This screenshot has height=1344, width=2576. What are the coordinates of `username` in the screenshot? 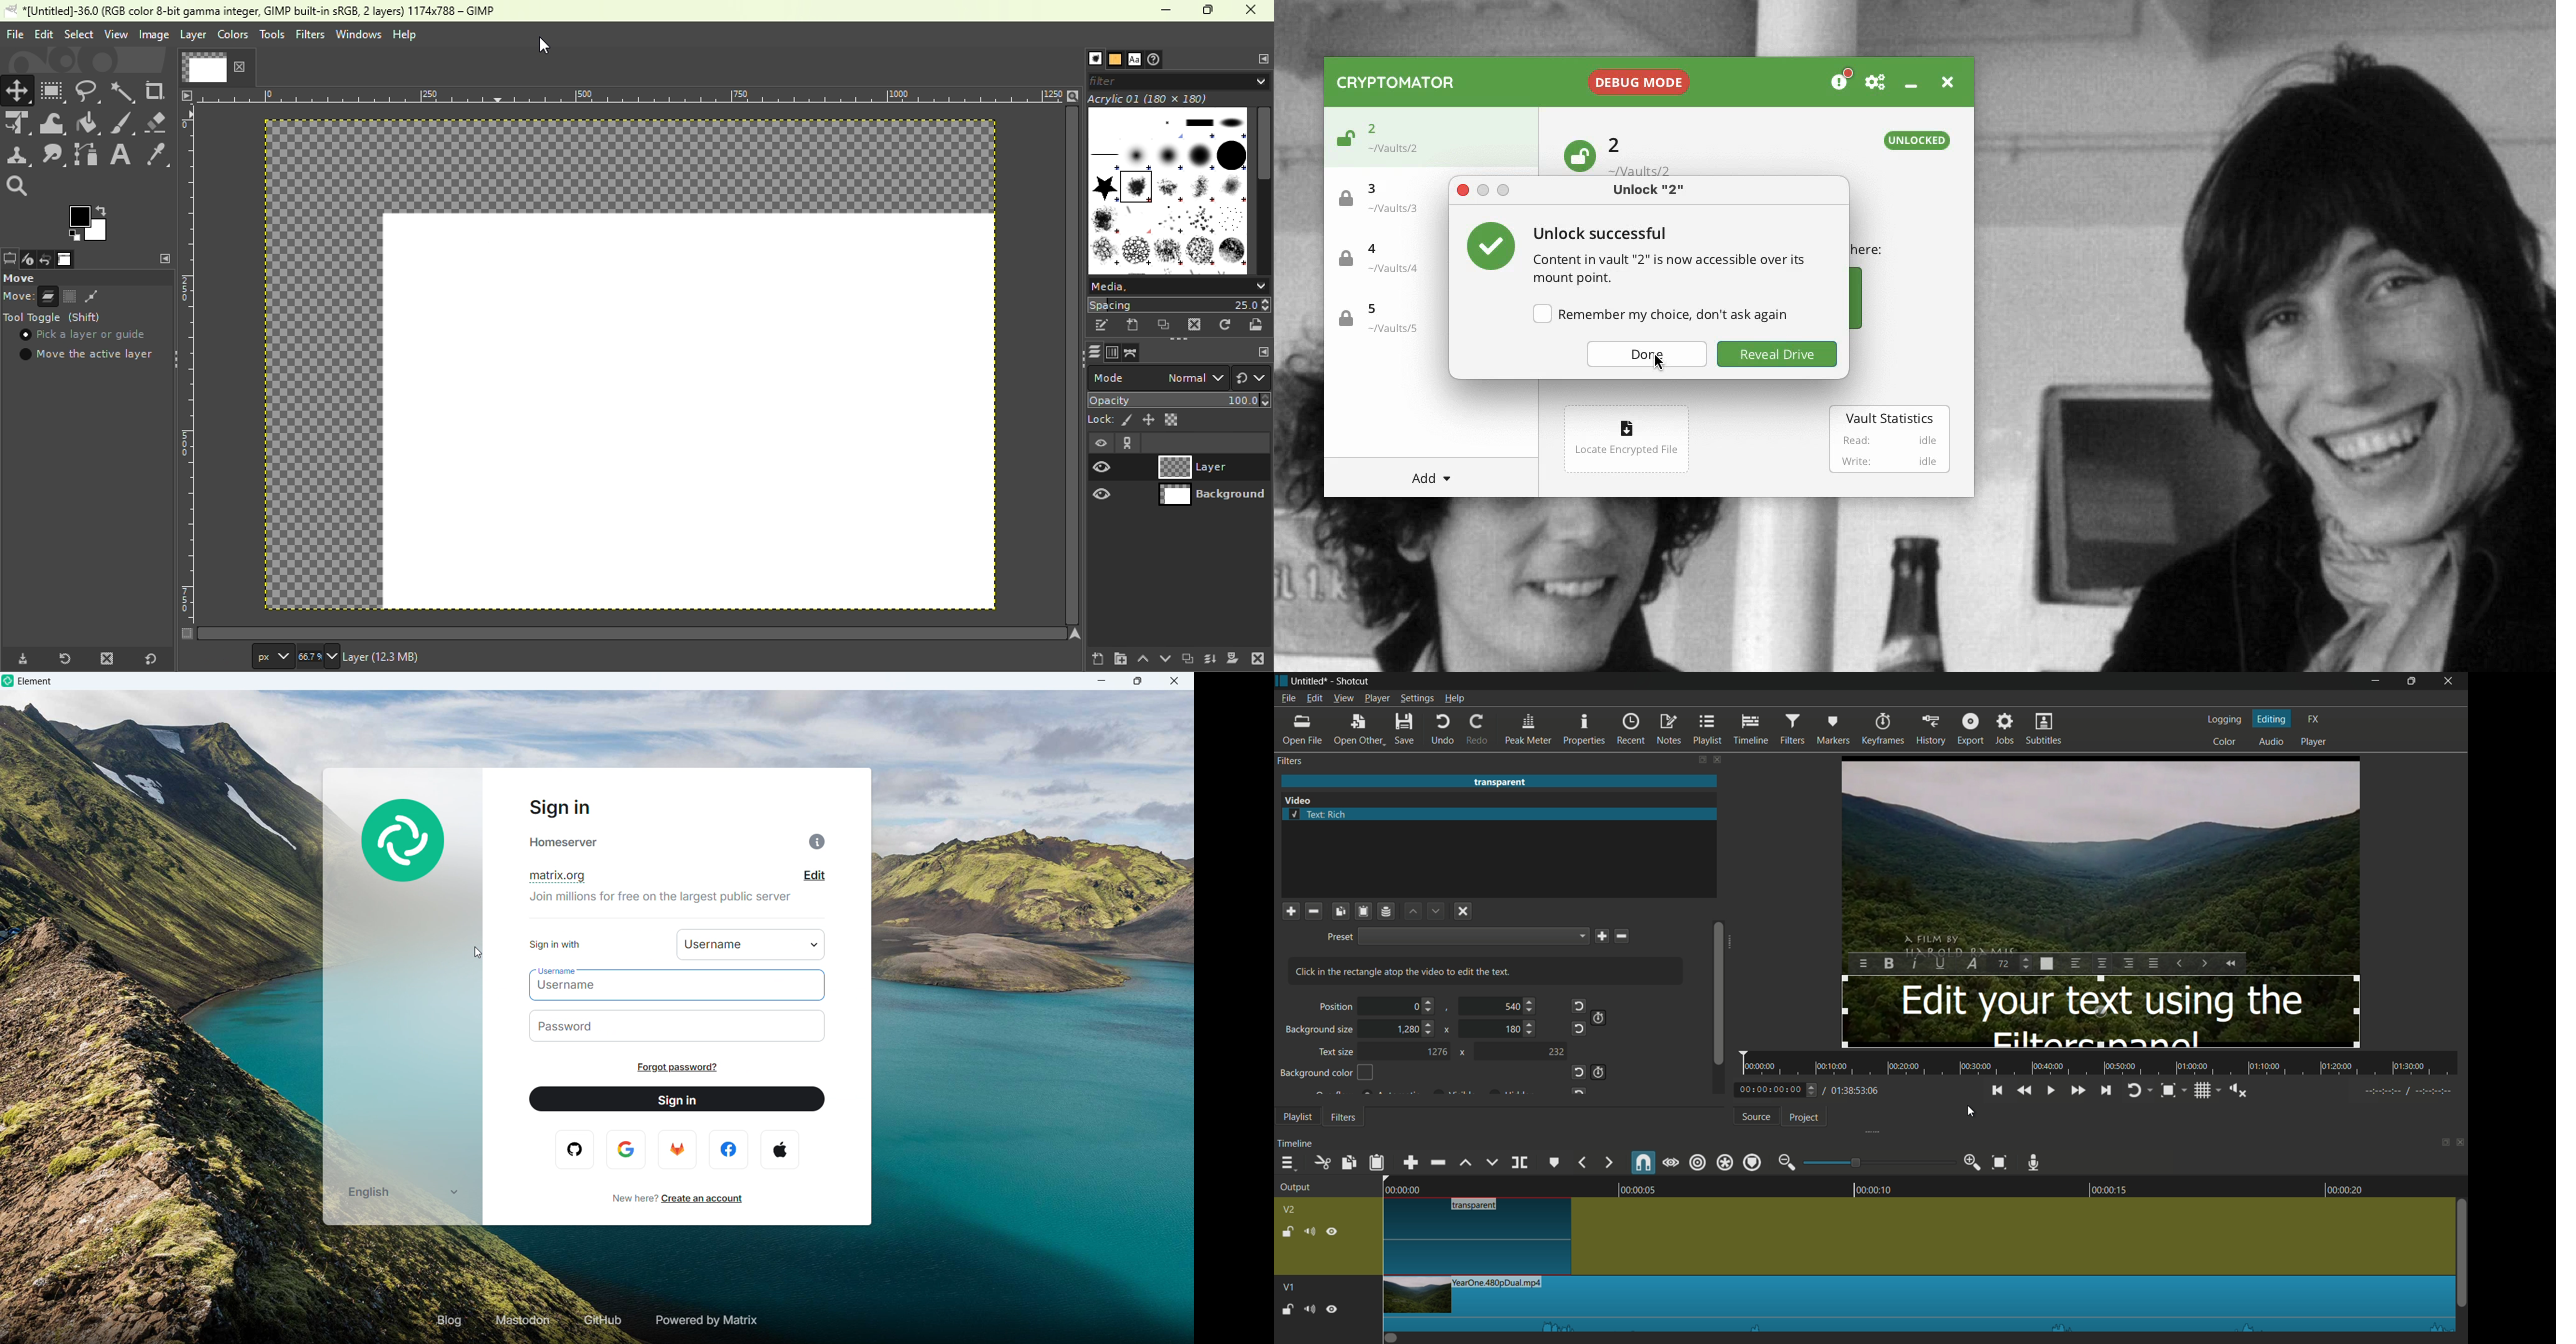 It's located at (554, 969).